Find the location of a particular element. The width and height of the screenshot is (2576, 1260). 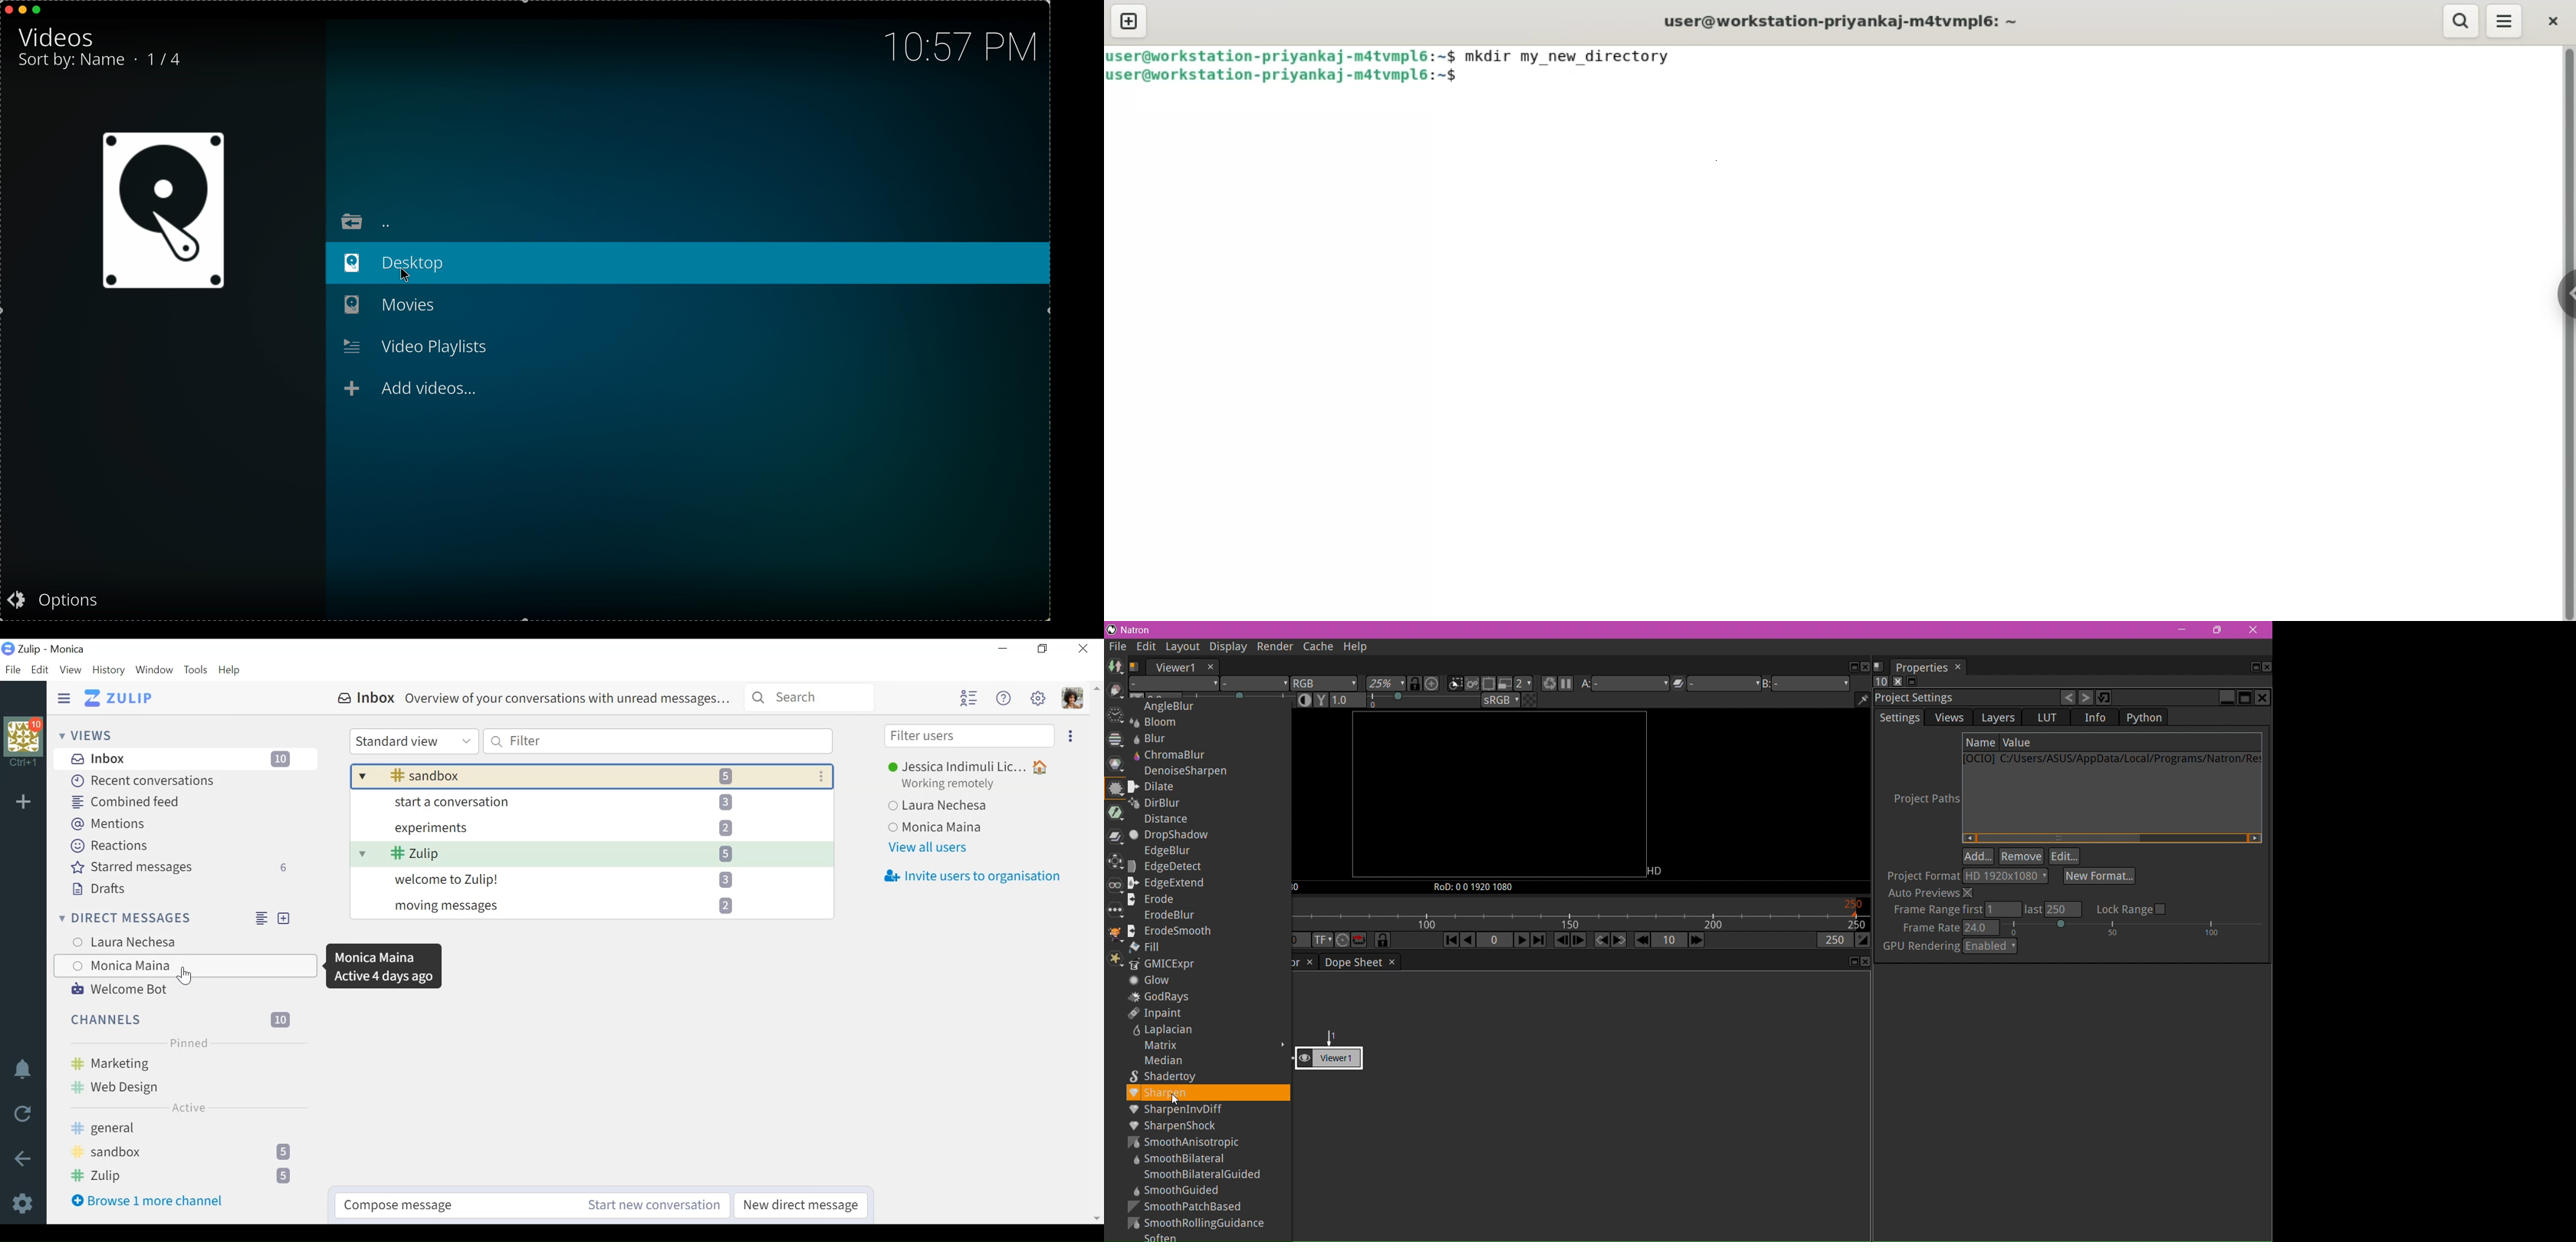

Personal menu is located at coordinates (1071, 698).